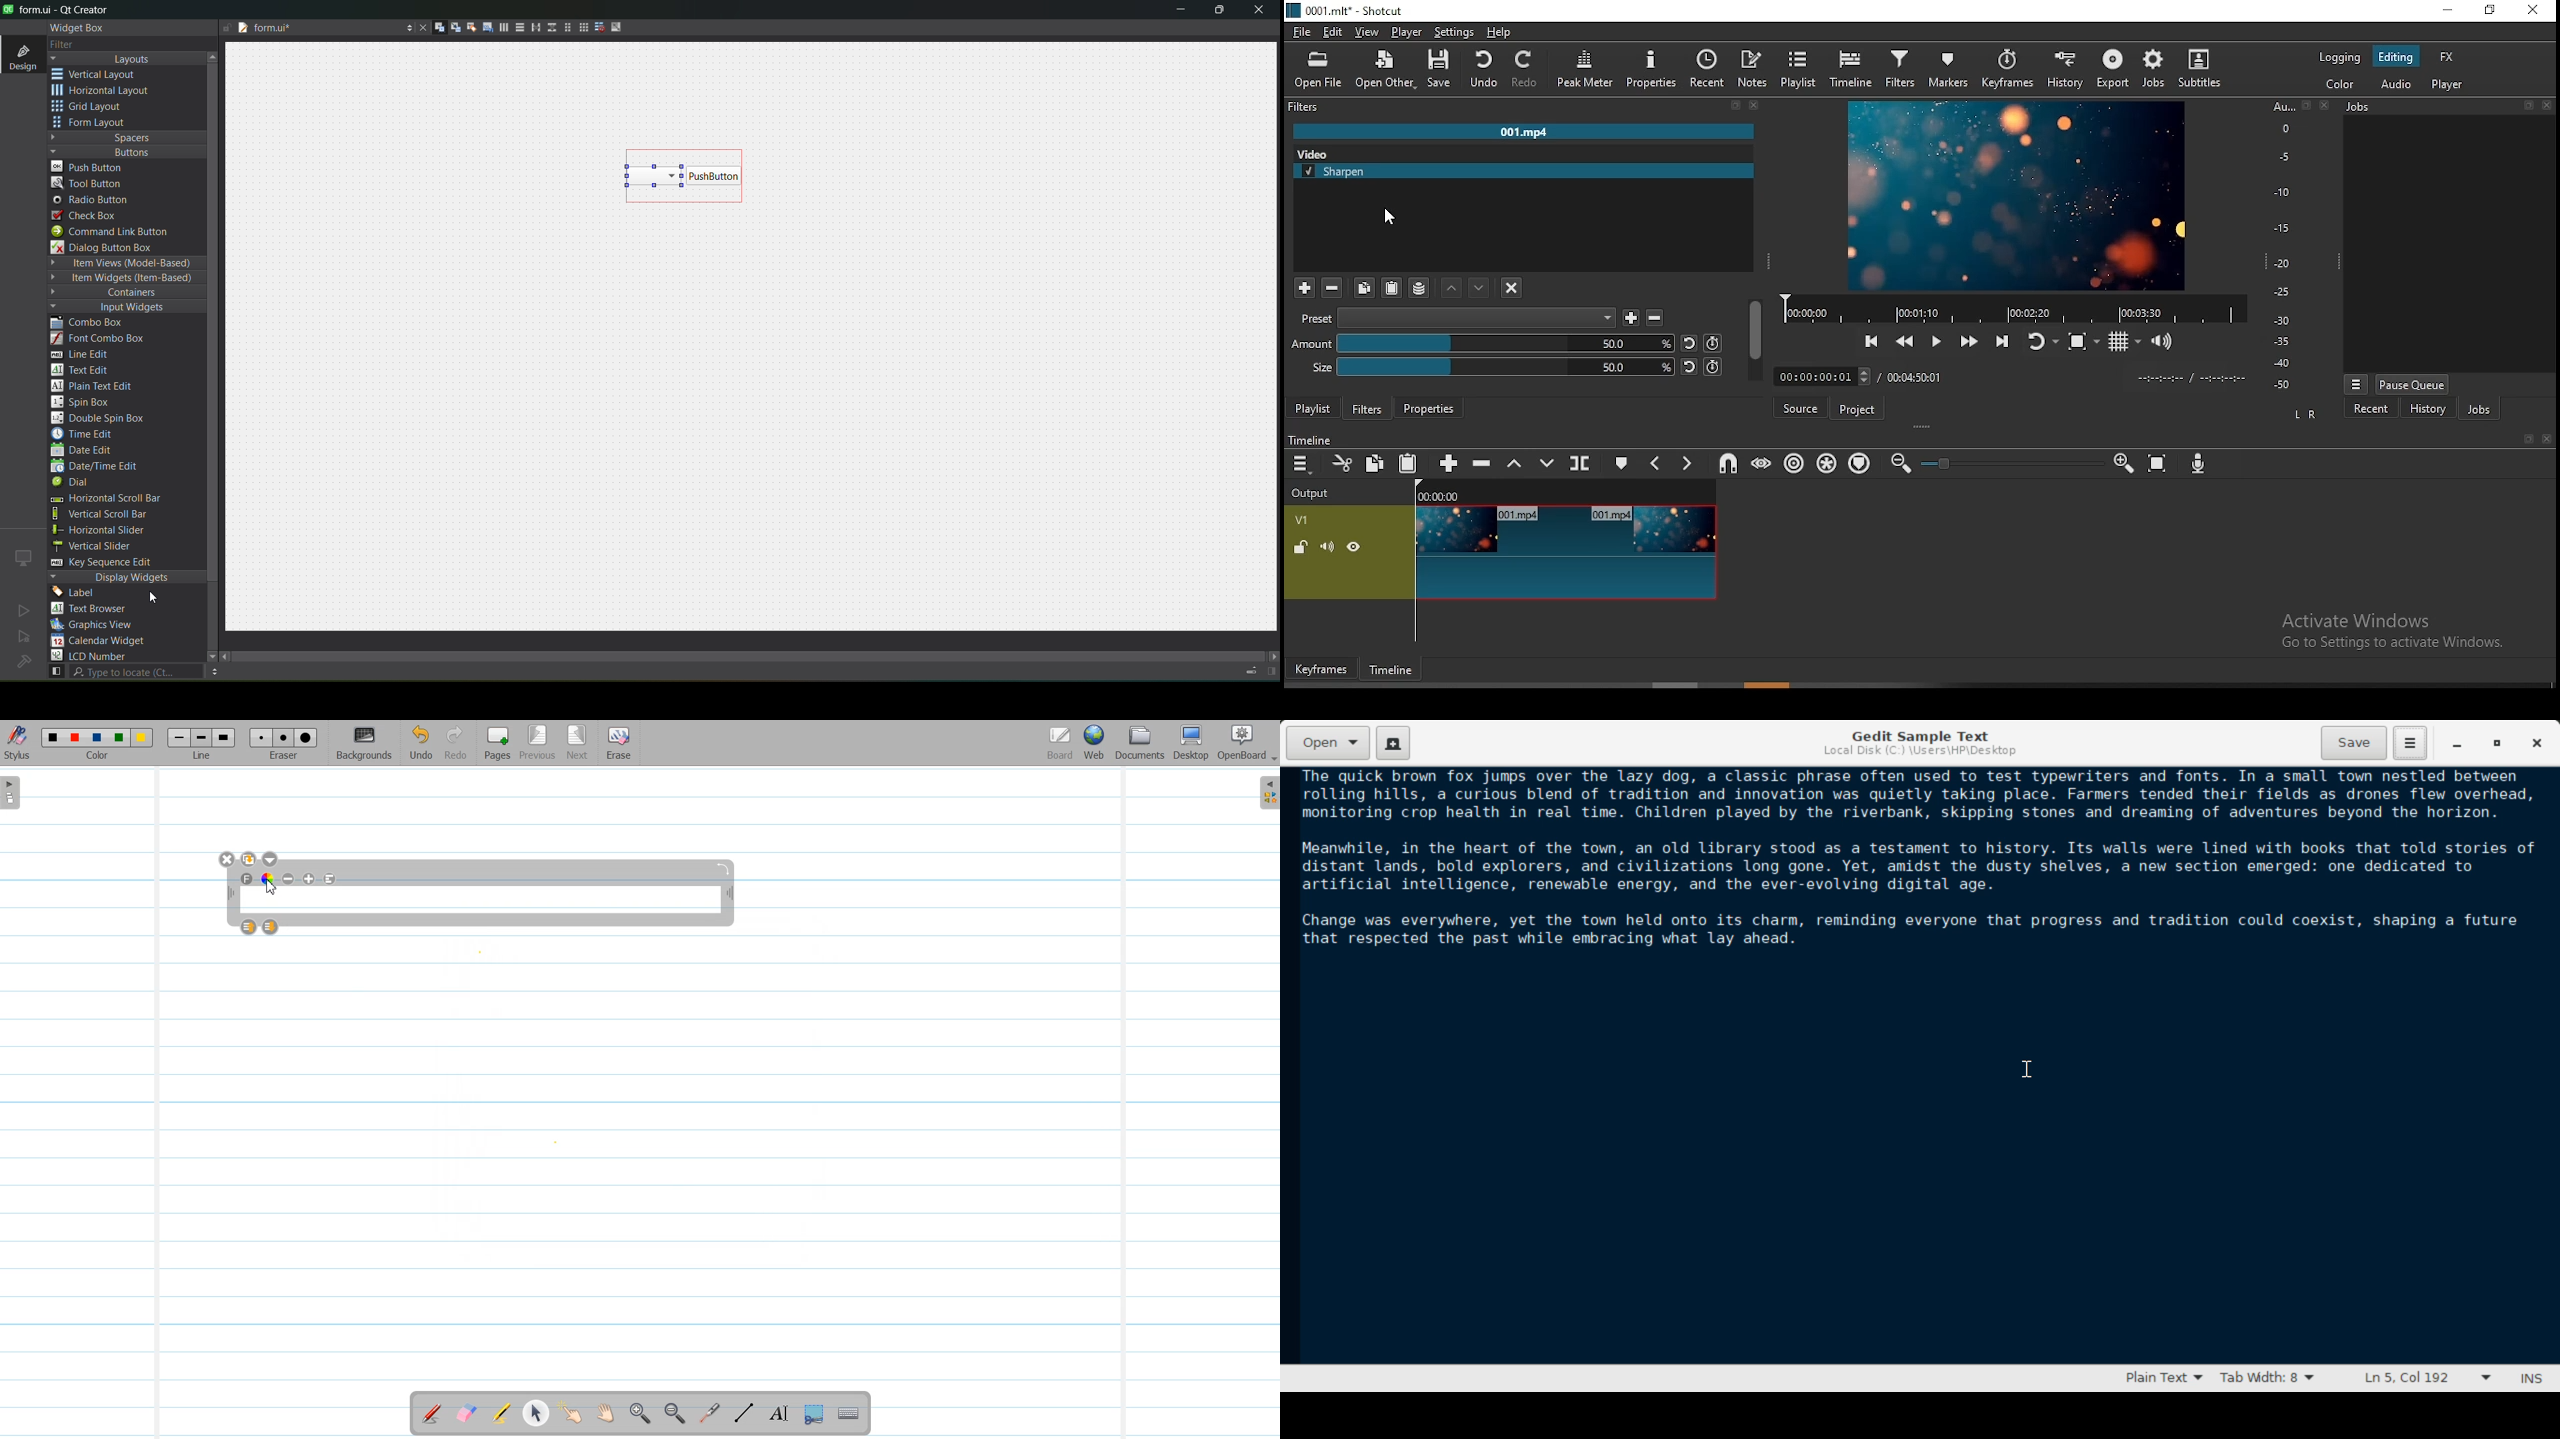 The height and width of the screenshot is (1456, 2576). Describe the element at coordinates (1631, 318) in the screenshot. I see `add` at that location.